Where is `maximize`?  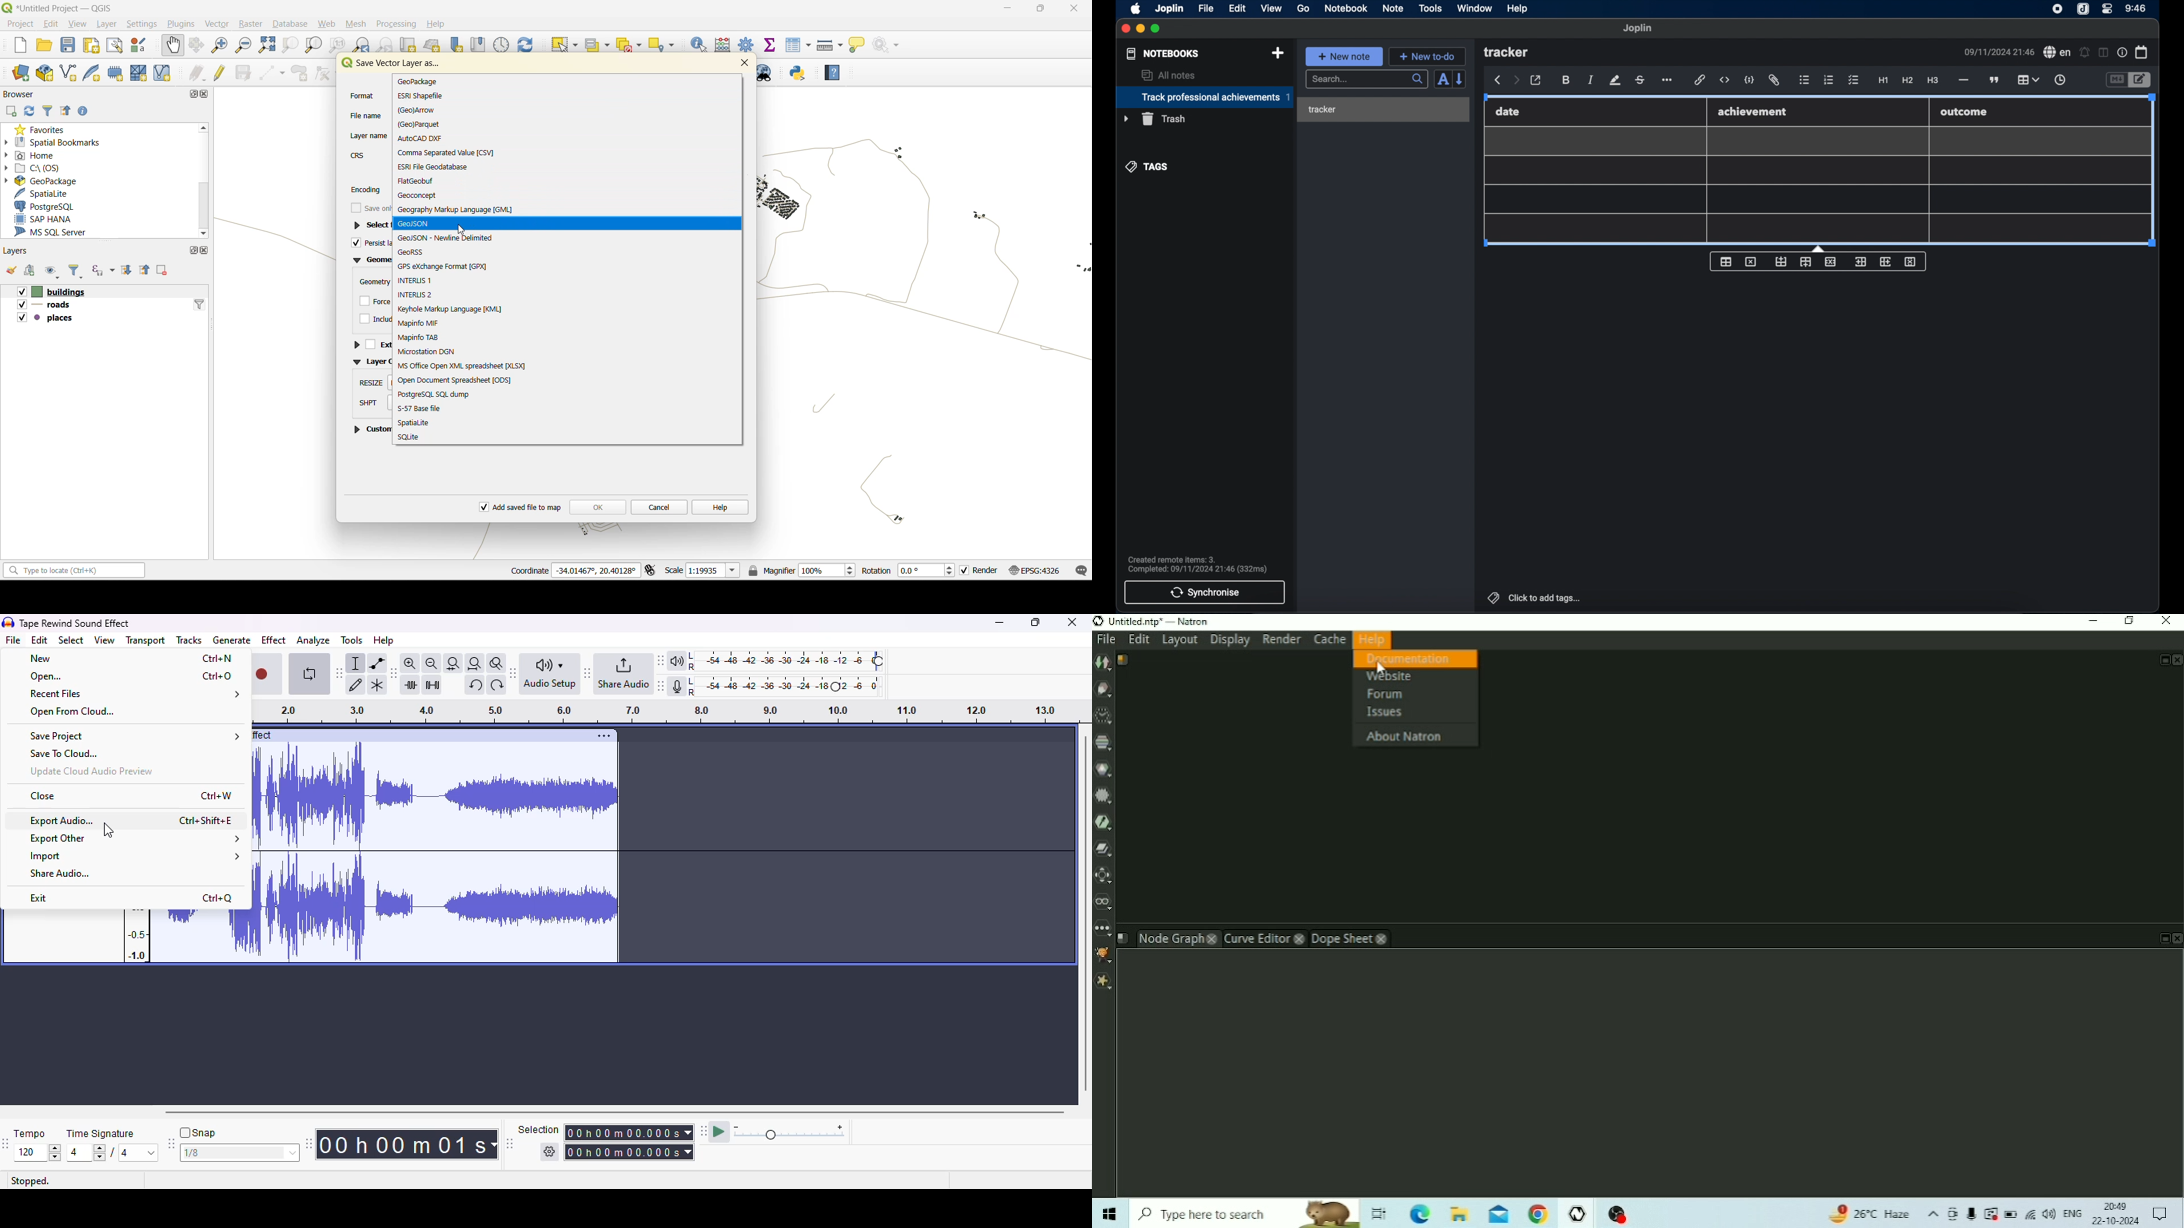 maximize is located at coordinates (1037, 623).